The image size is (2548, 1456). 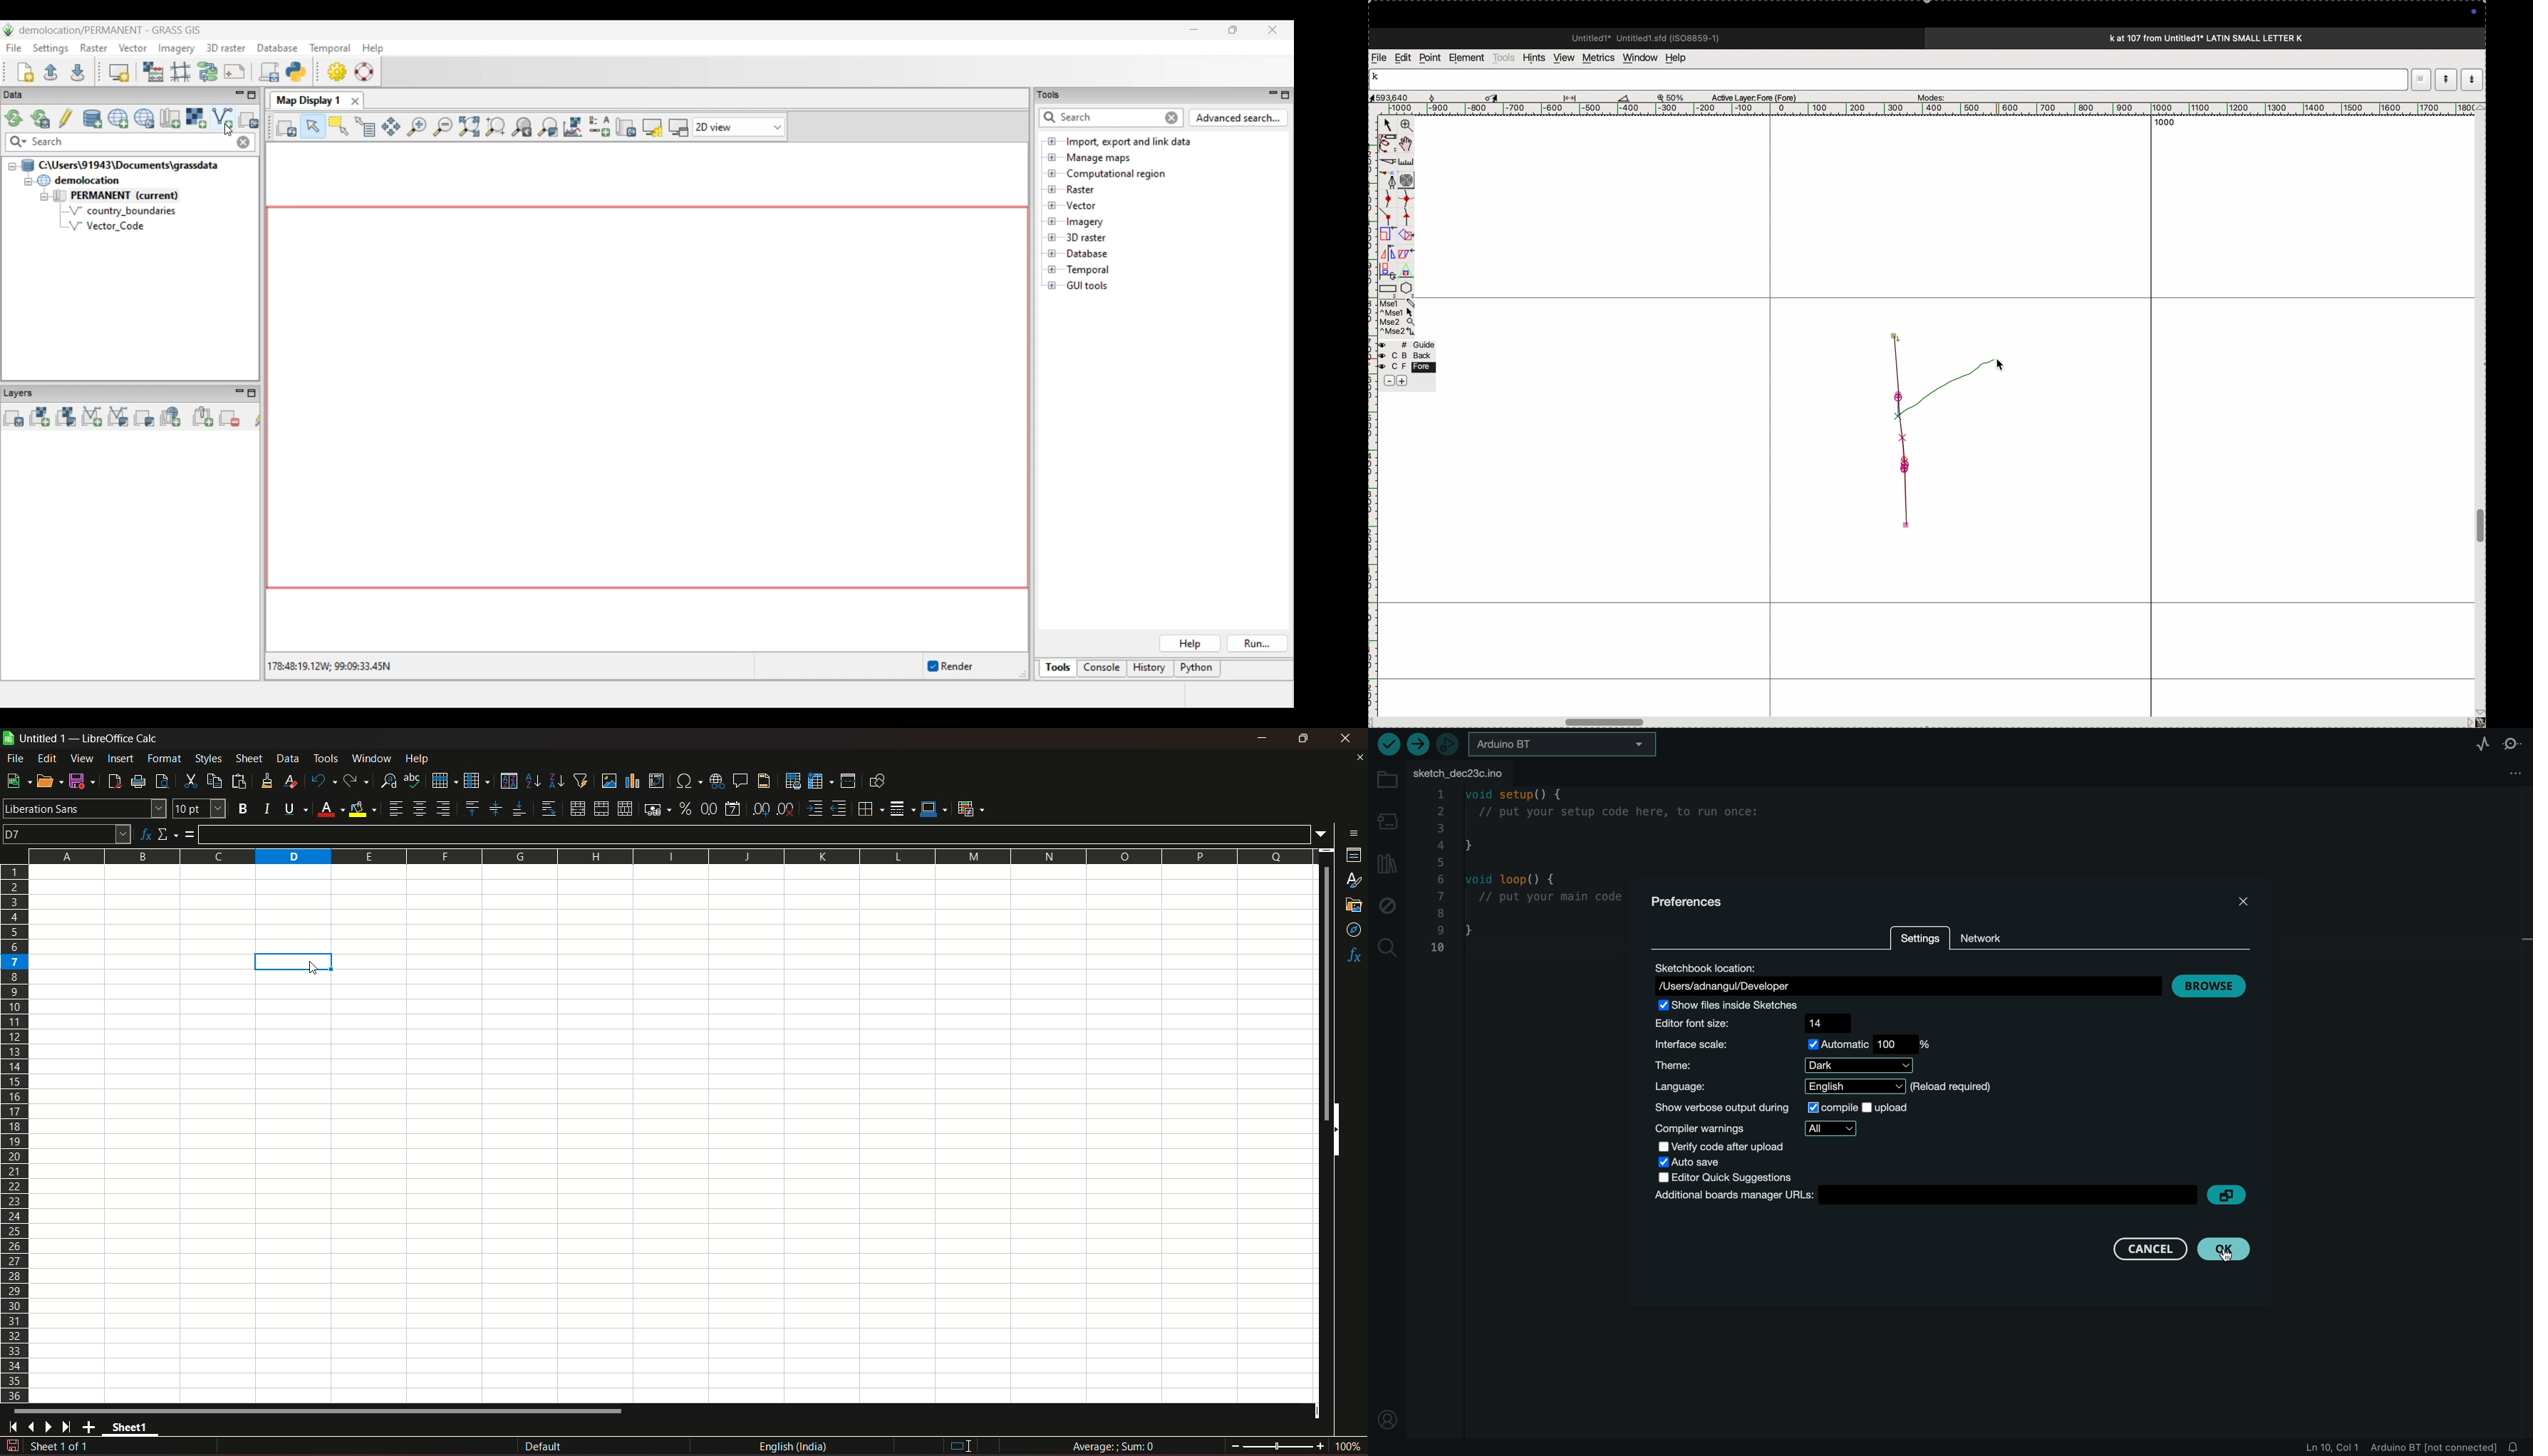 I want to click on redo, so click(x=356, y=779).